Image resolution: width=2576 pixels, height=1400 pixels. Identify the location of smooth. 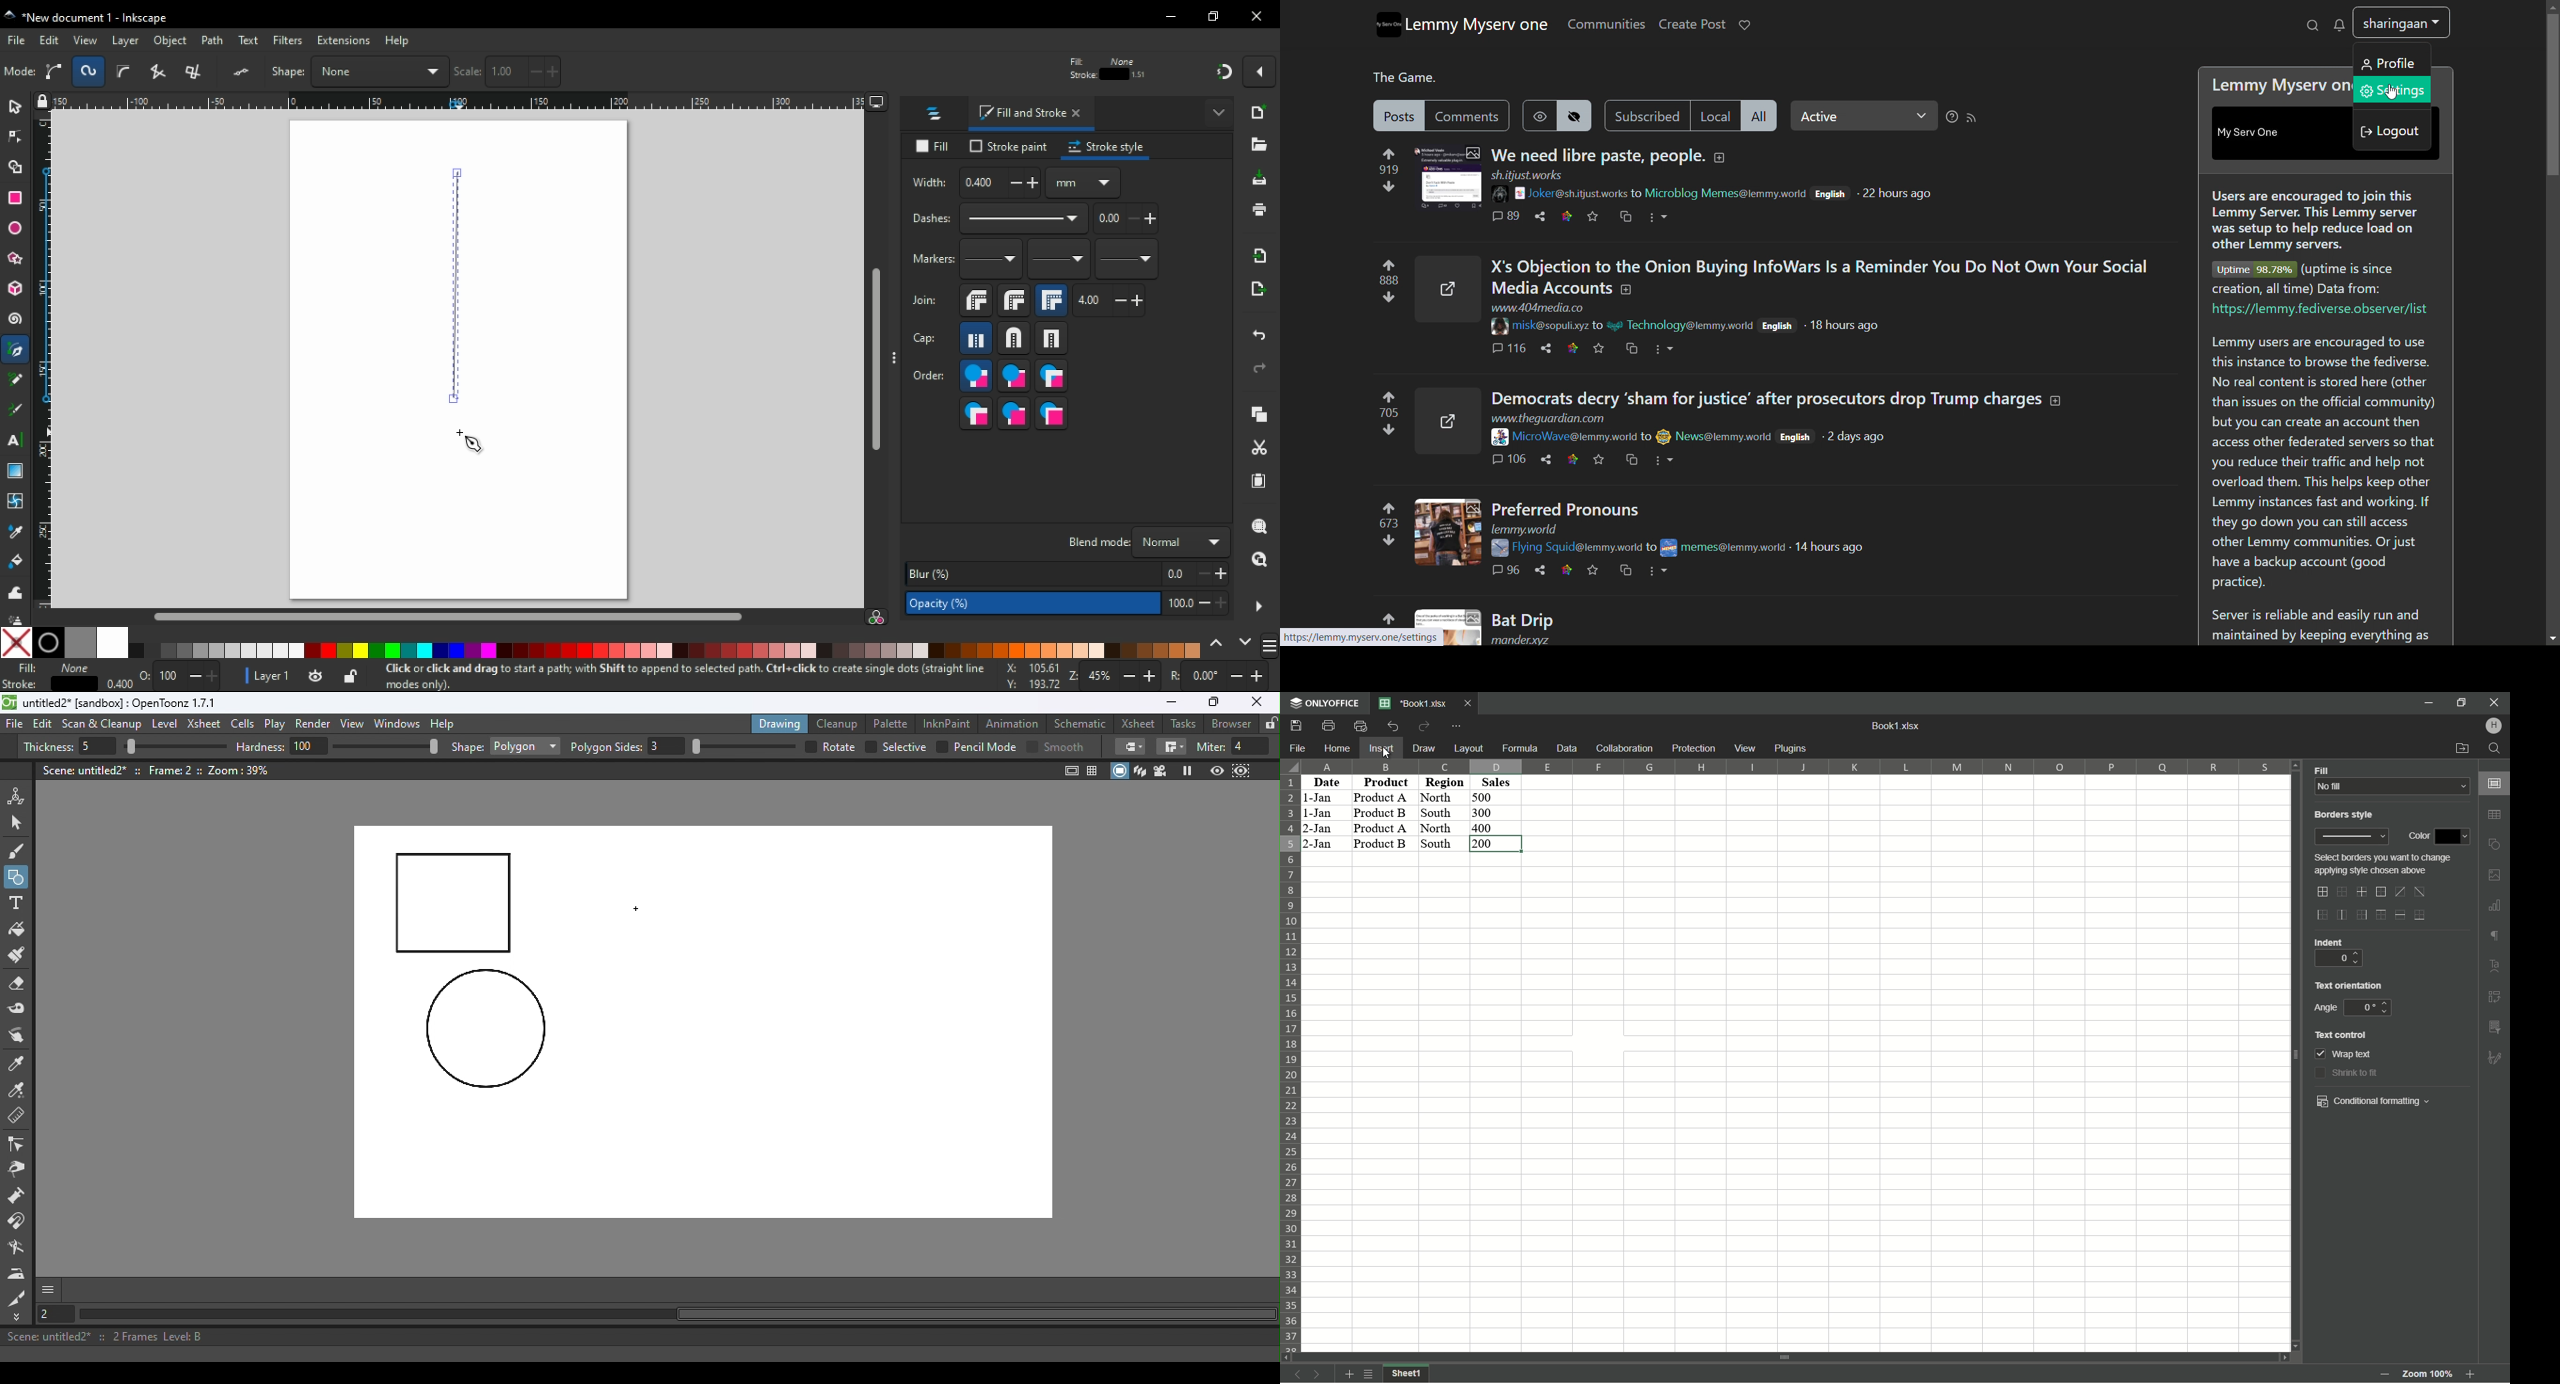
(1066, 746).